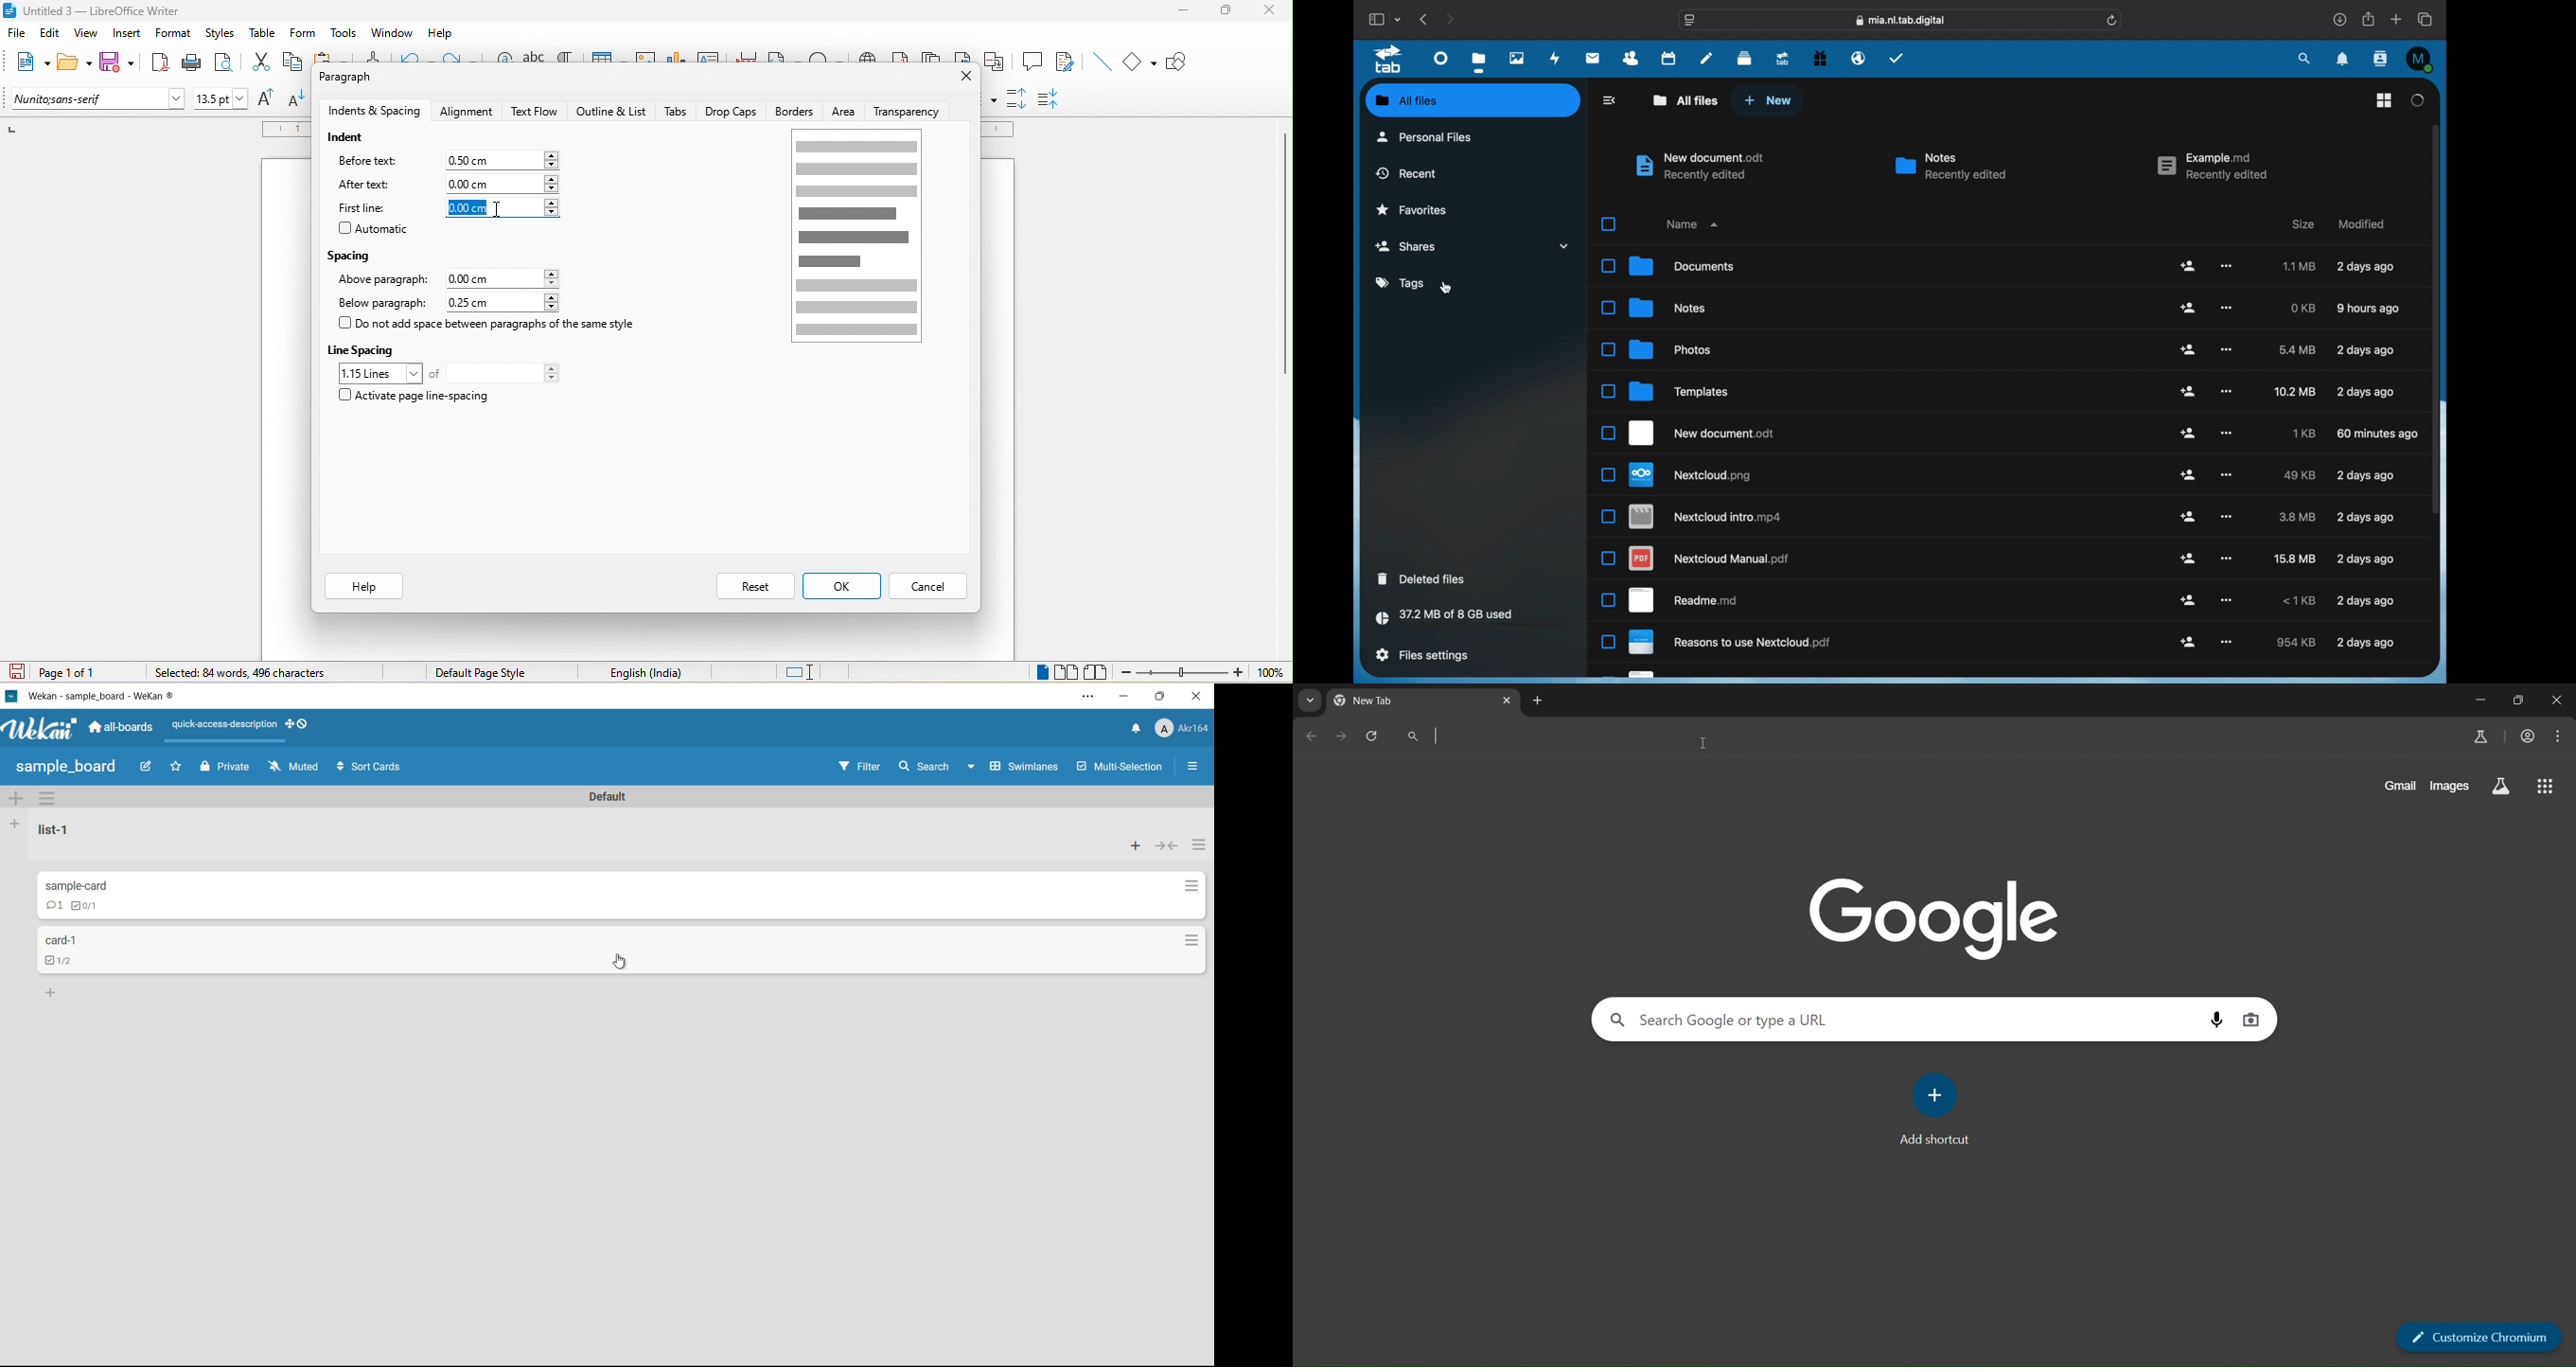 The width and height of the screenshot is (2576, 1372). I want to click on website settings, so click(1690, 21).